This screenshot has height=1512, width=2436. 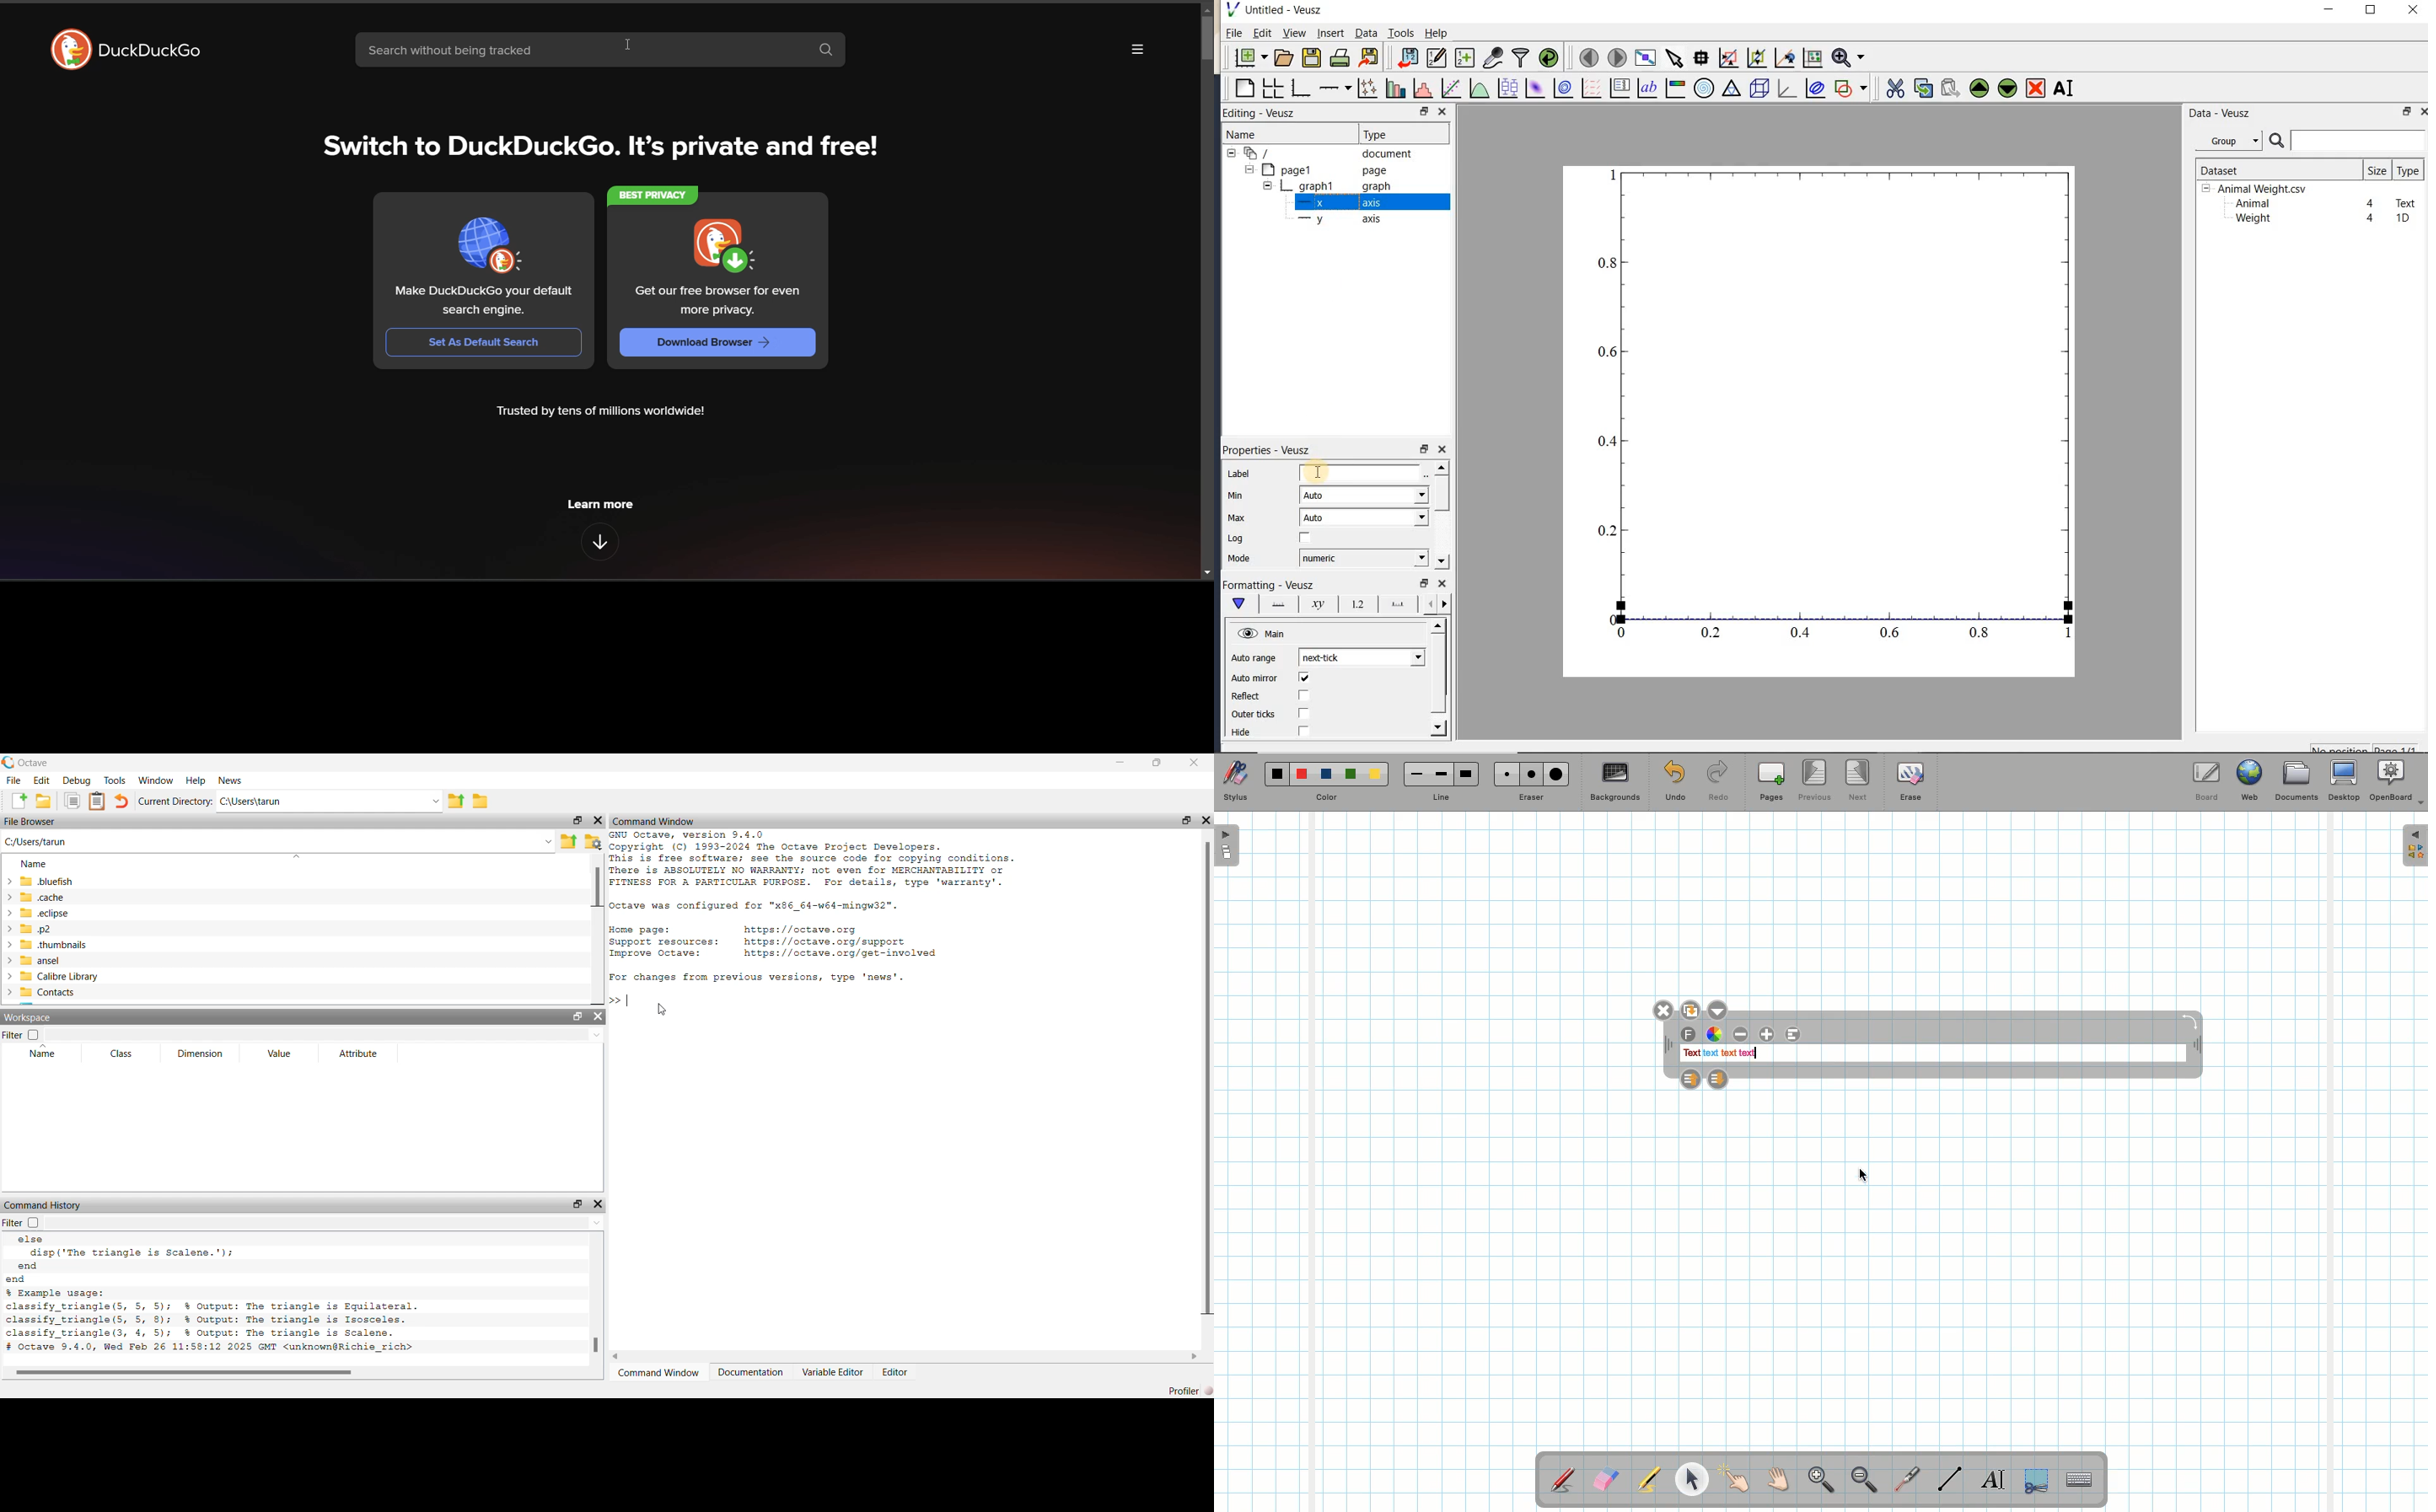 What do you see at coordinates (1586, 56) in the screenshot?
I see `move to the previous page` at bounding box center [1586, 56].